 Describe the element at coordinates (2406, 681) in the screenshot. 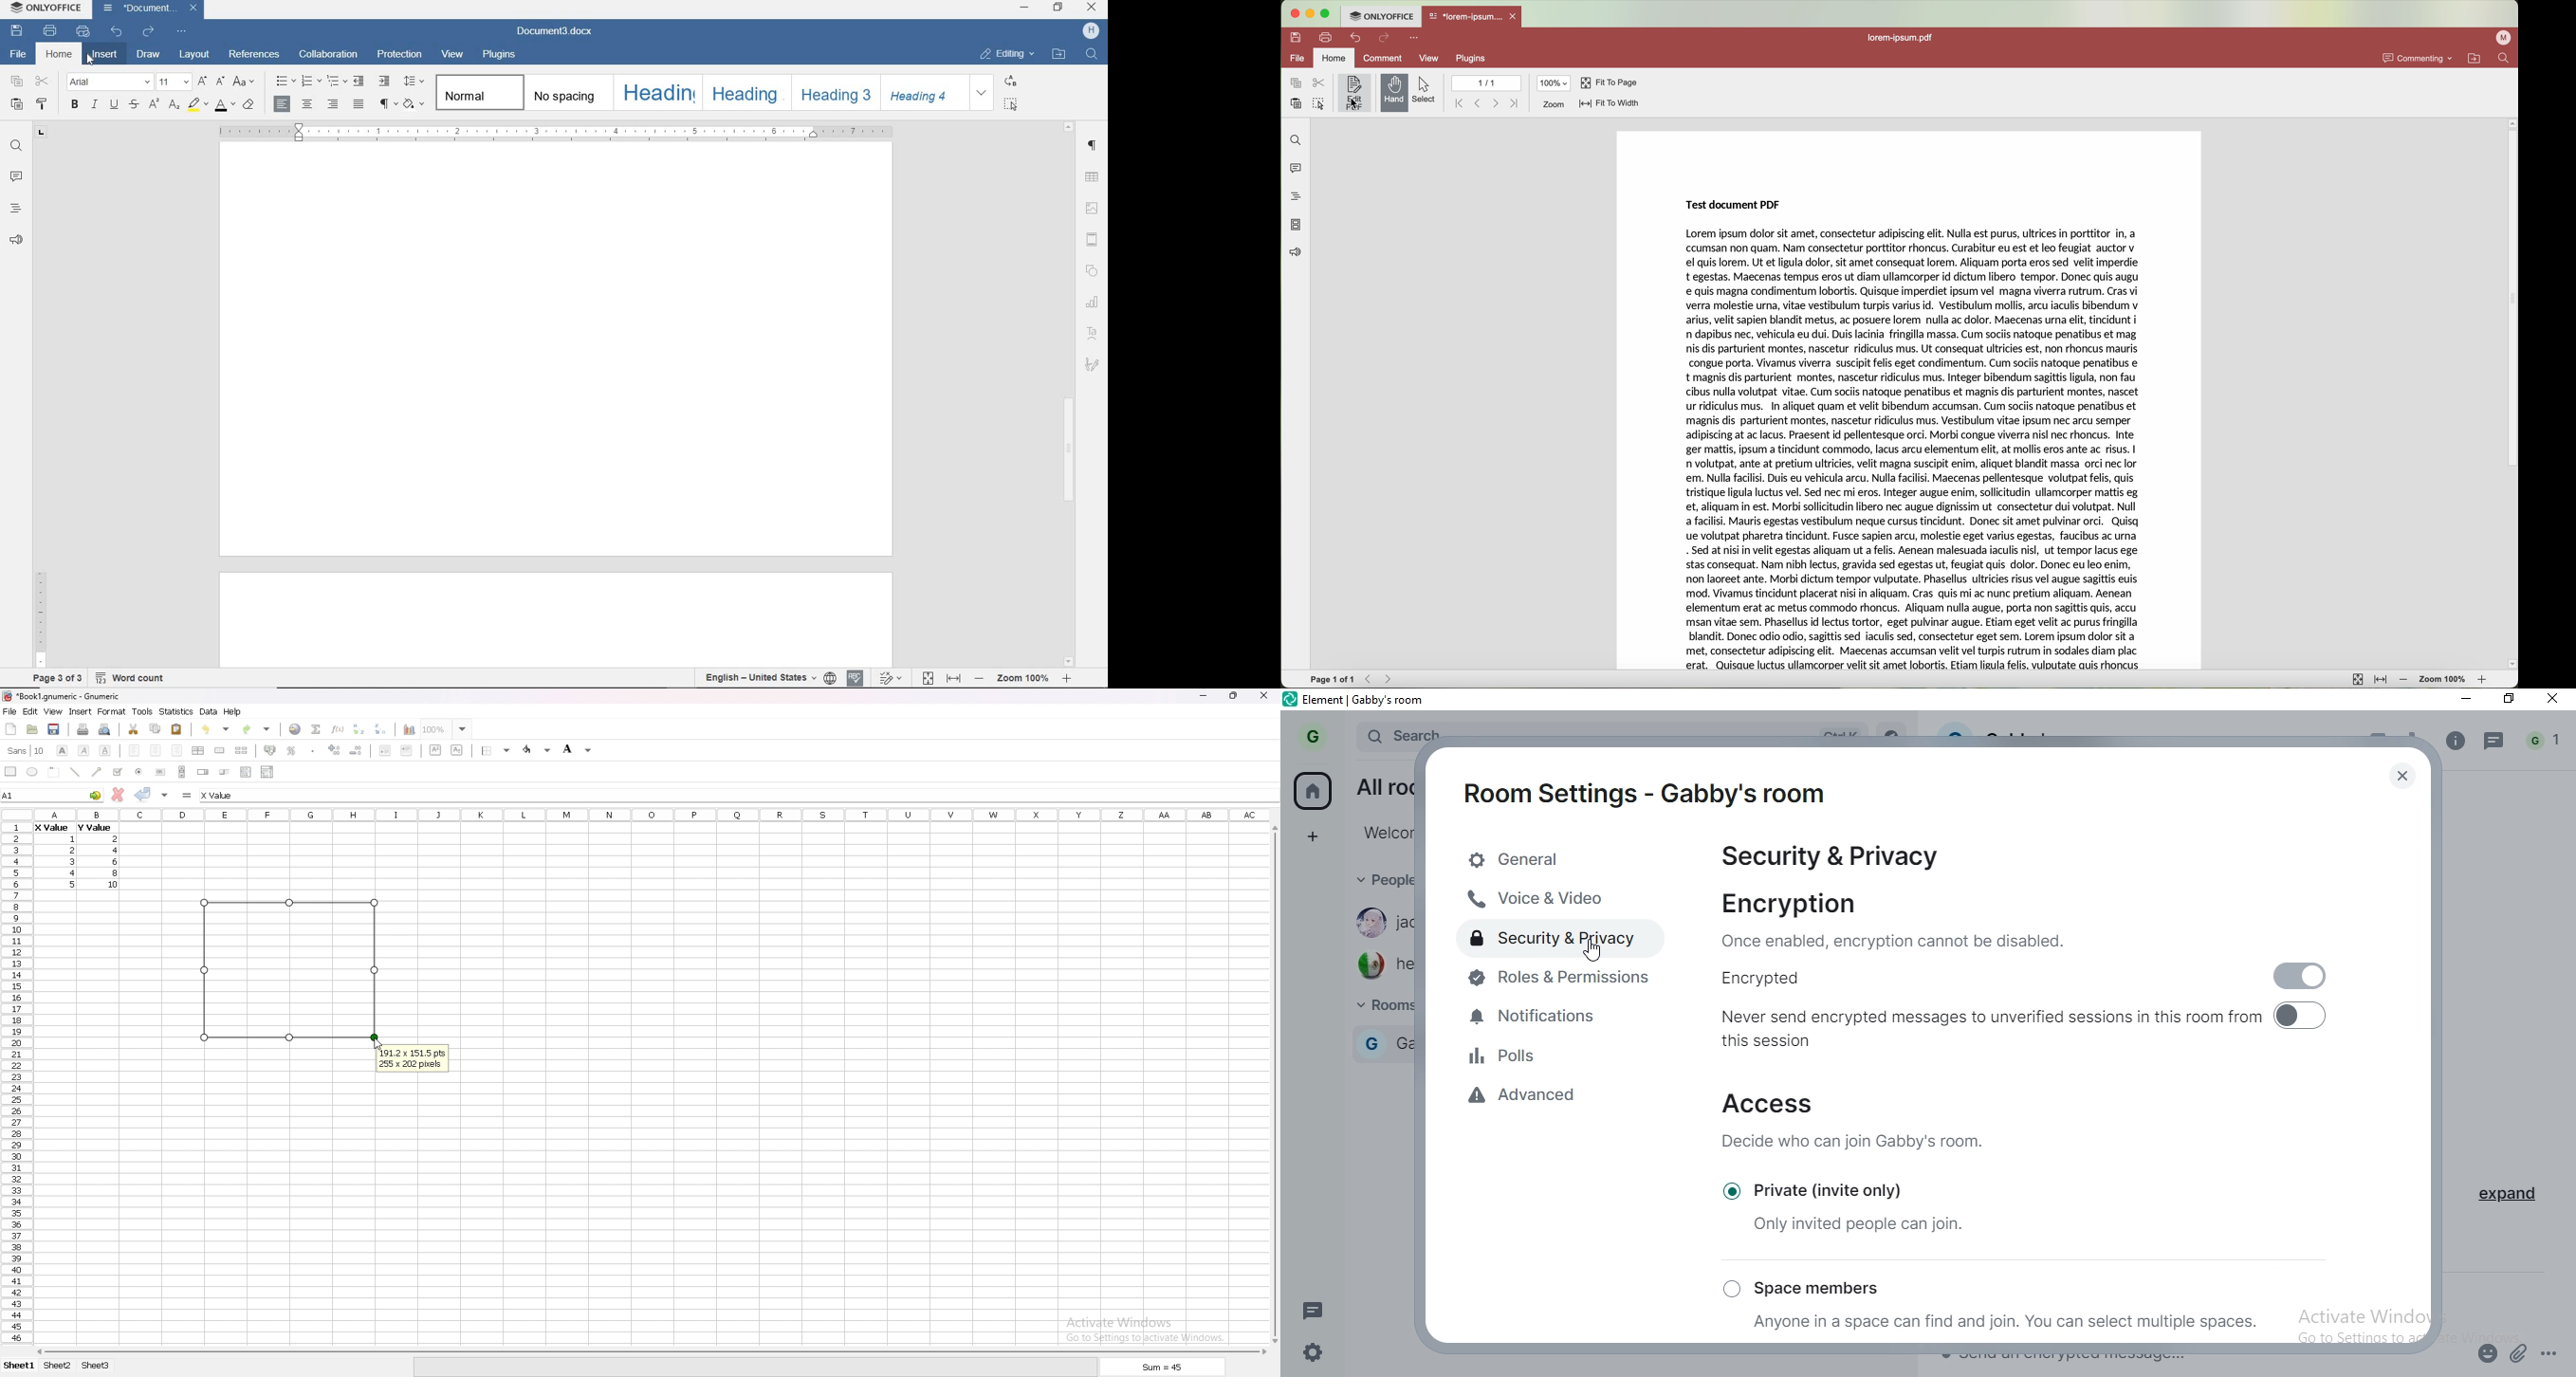

I see `zoom out` at that location.